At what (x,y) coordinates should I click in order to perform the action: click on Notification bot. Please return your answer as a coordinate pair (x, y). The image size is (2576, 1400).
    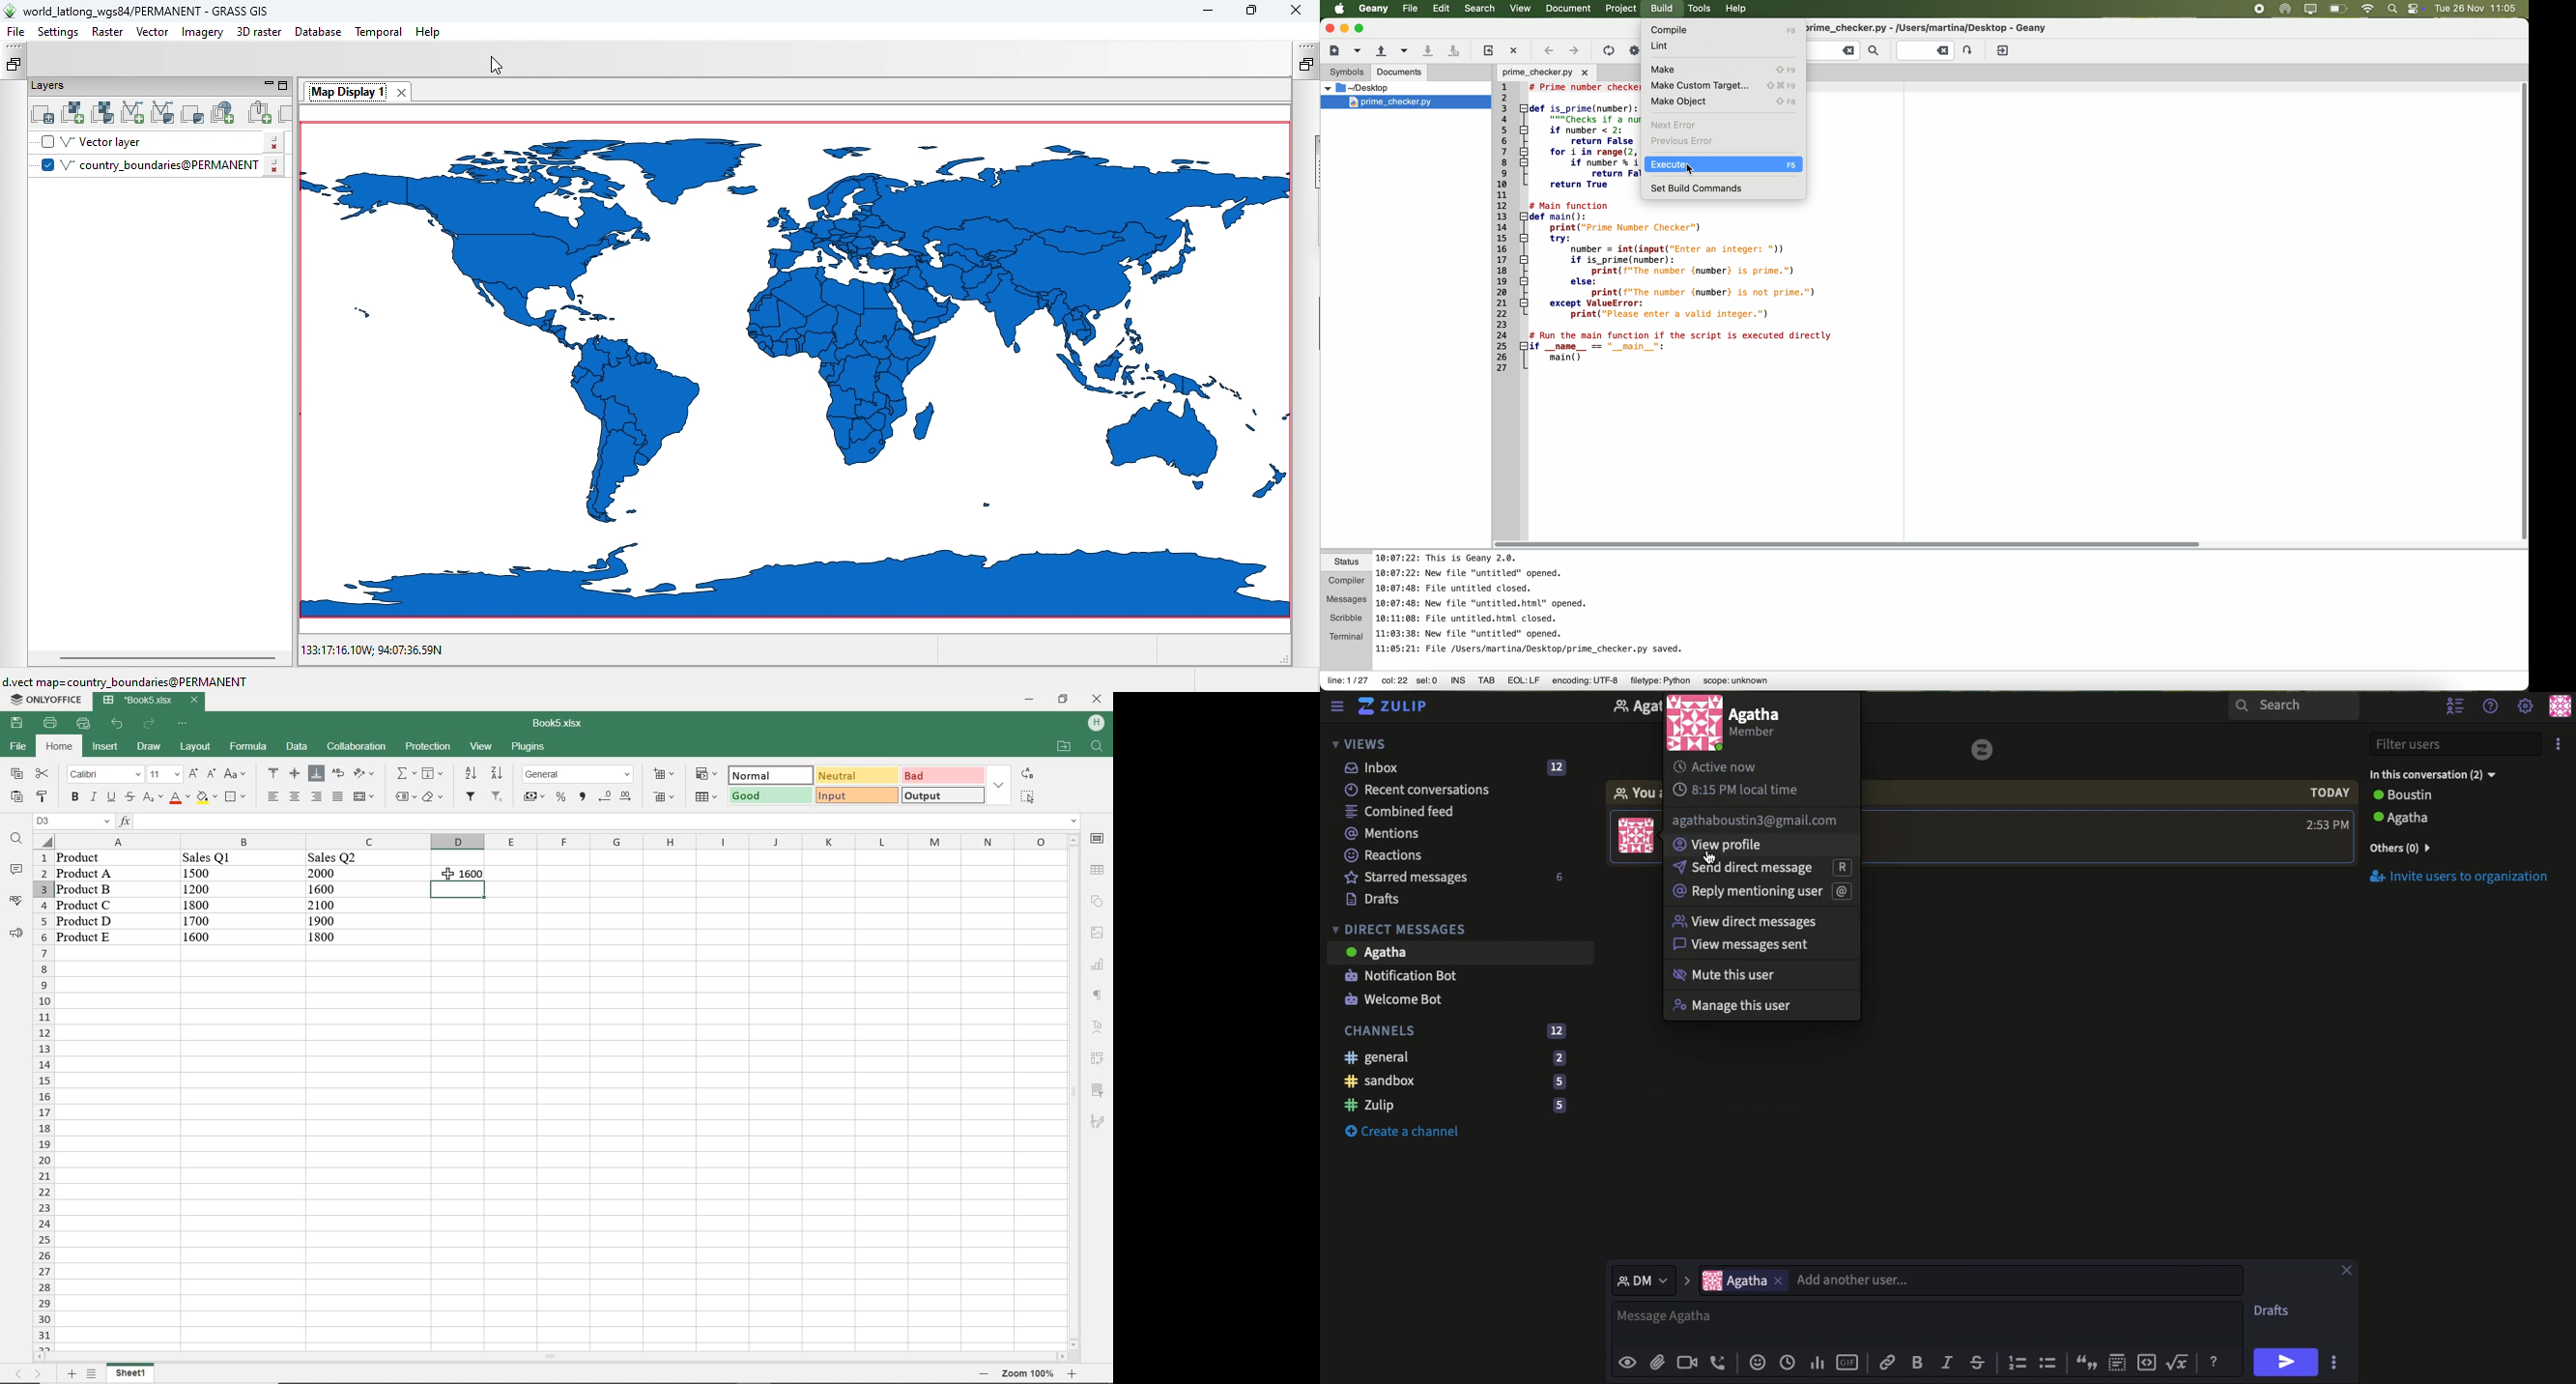
    Looking at the image, I should click on (1405, 975).